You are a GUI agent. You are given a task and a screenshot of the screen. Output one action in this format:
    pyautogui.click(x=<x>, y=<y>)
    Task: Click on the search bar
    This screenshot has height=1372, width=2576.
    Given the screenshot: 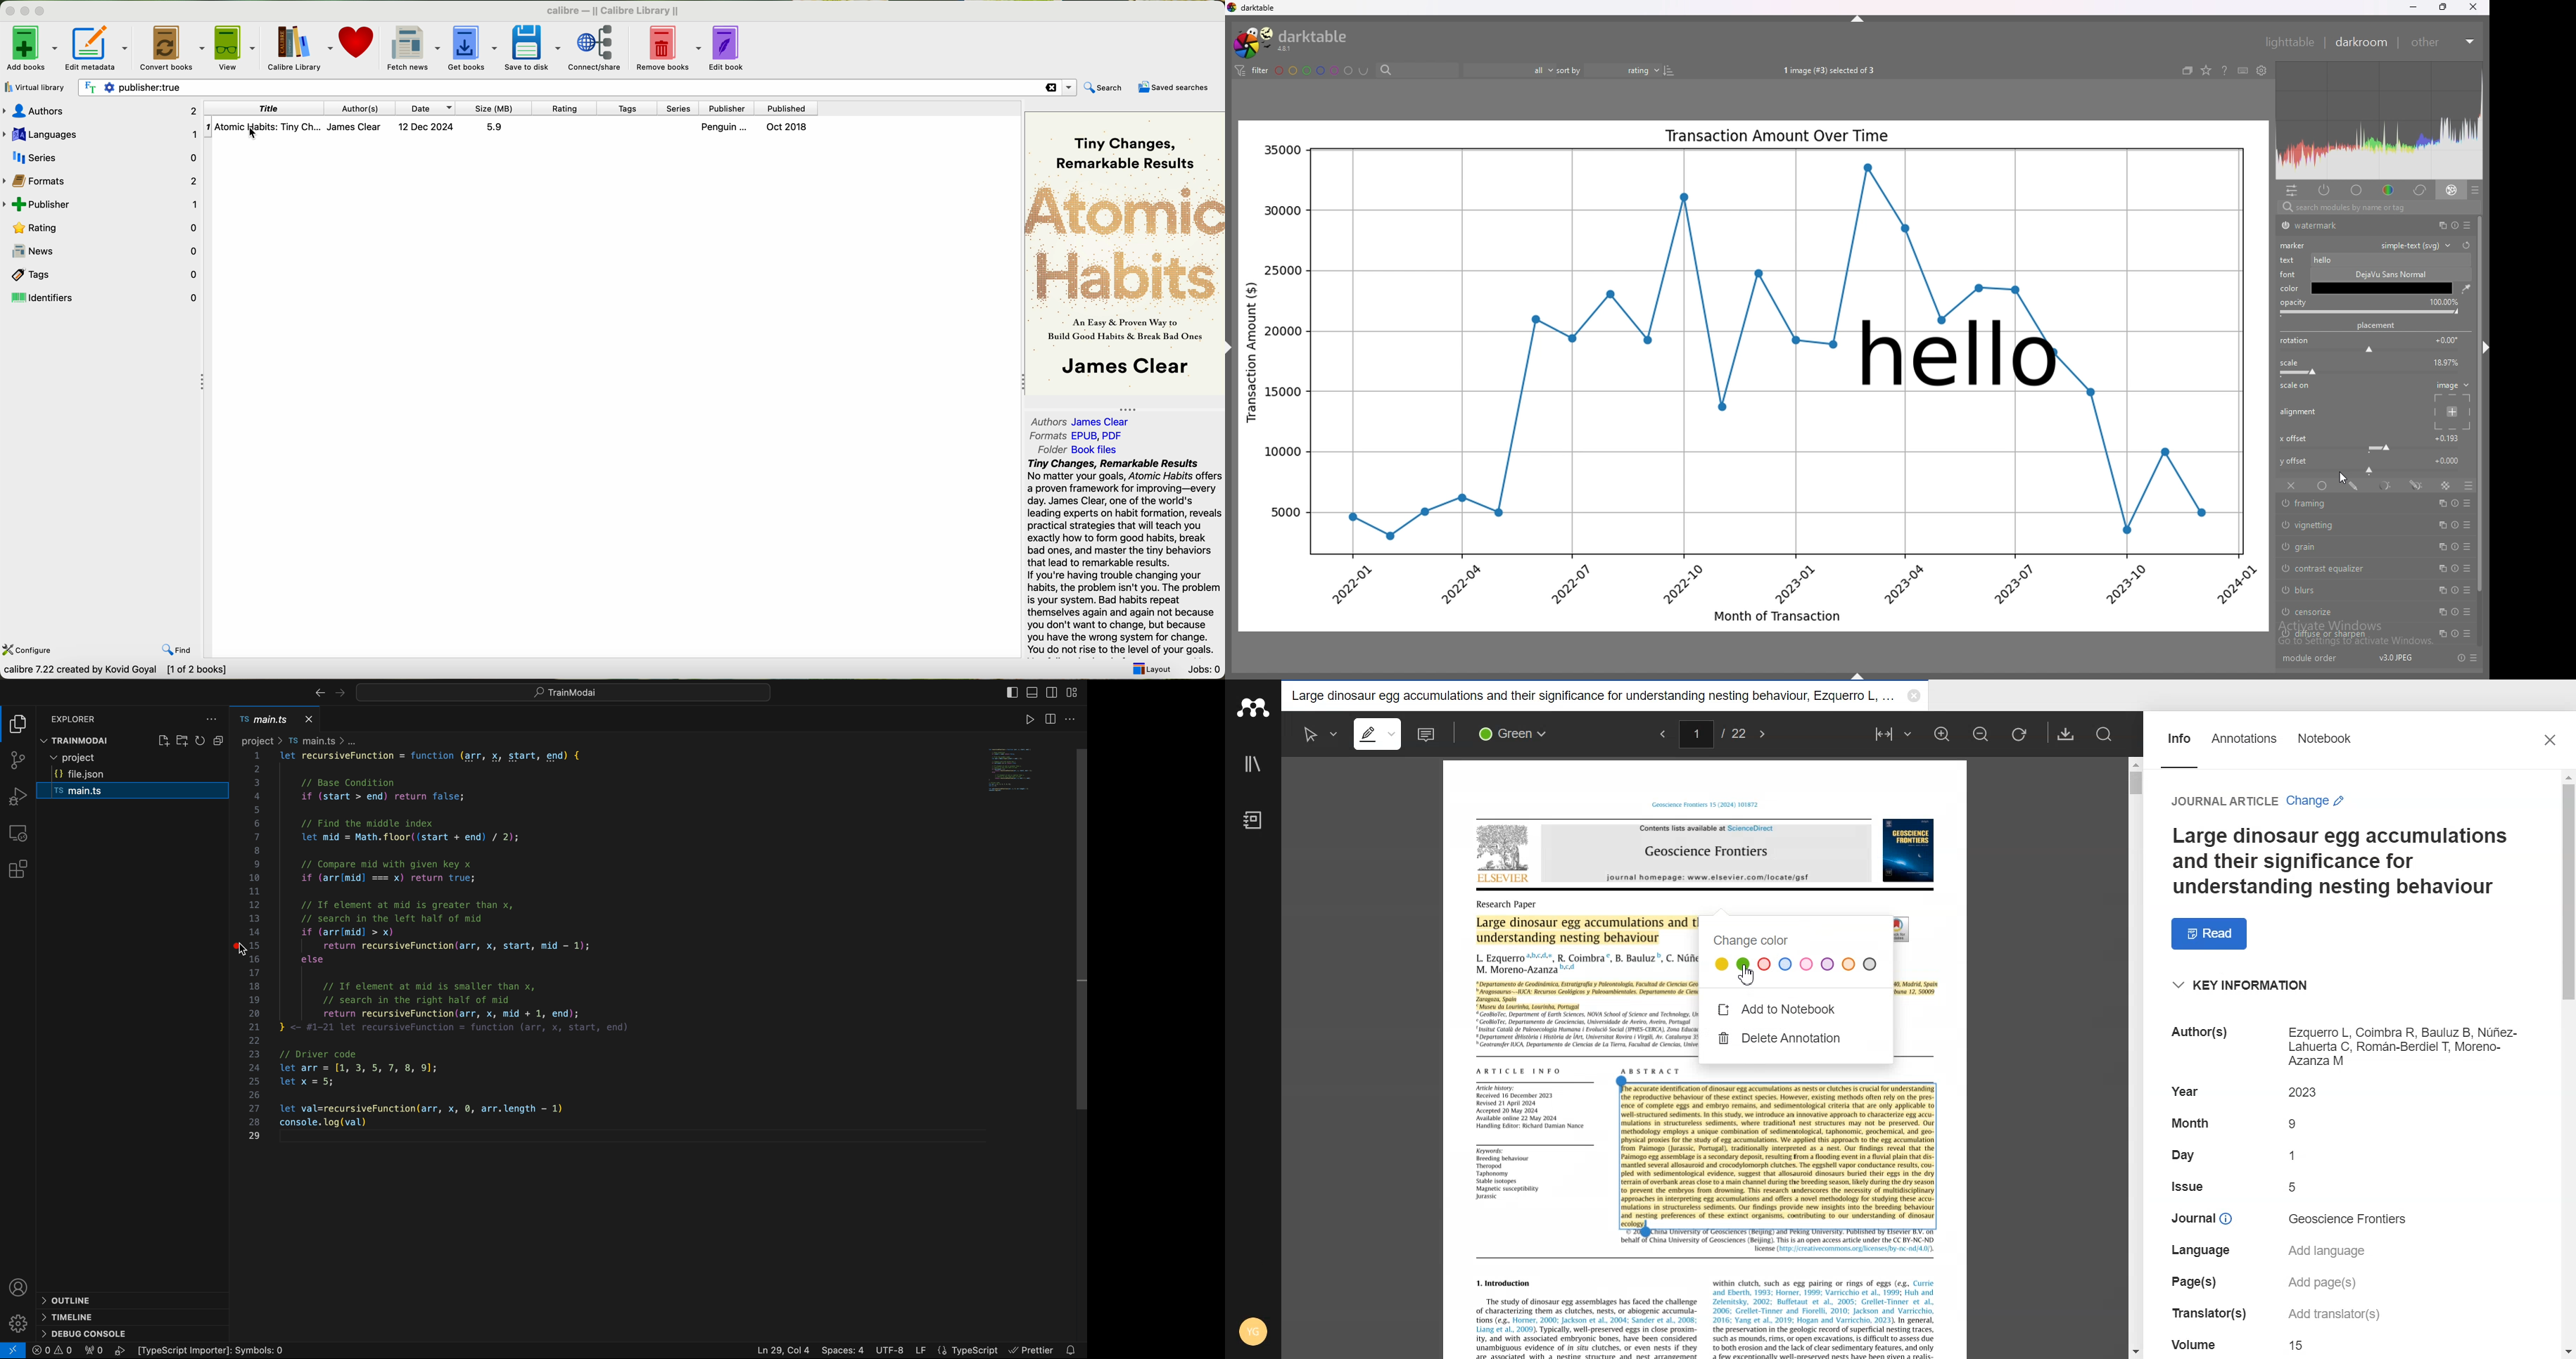 What is the action you would take?
    pyautogui.click(x=1414, y=71)
    